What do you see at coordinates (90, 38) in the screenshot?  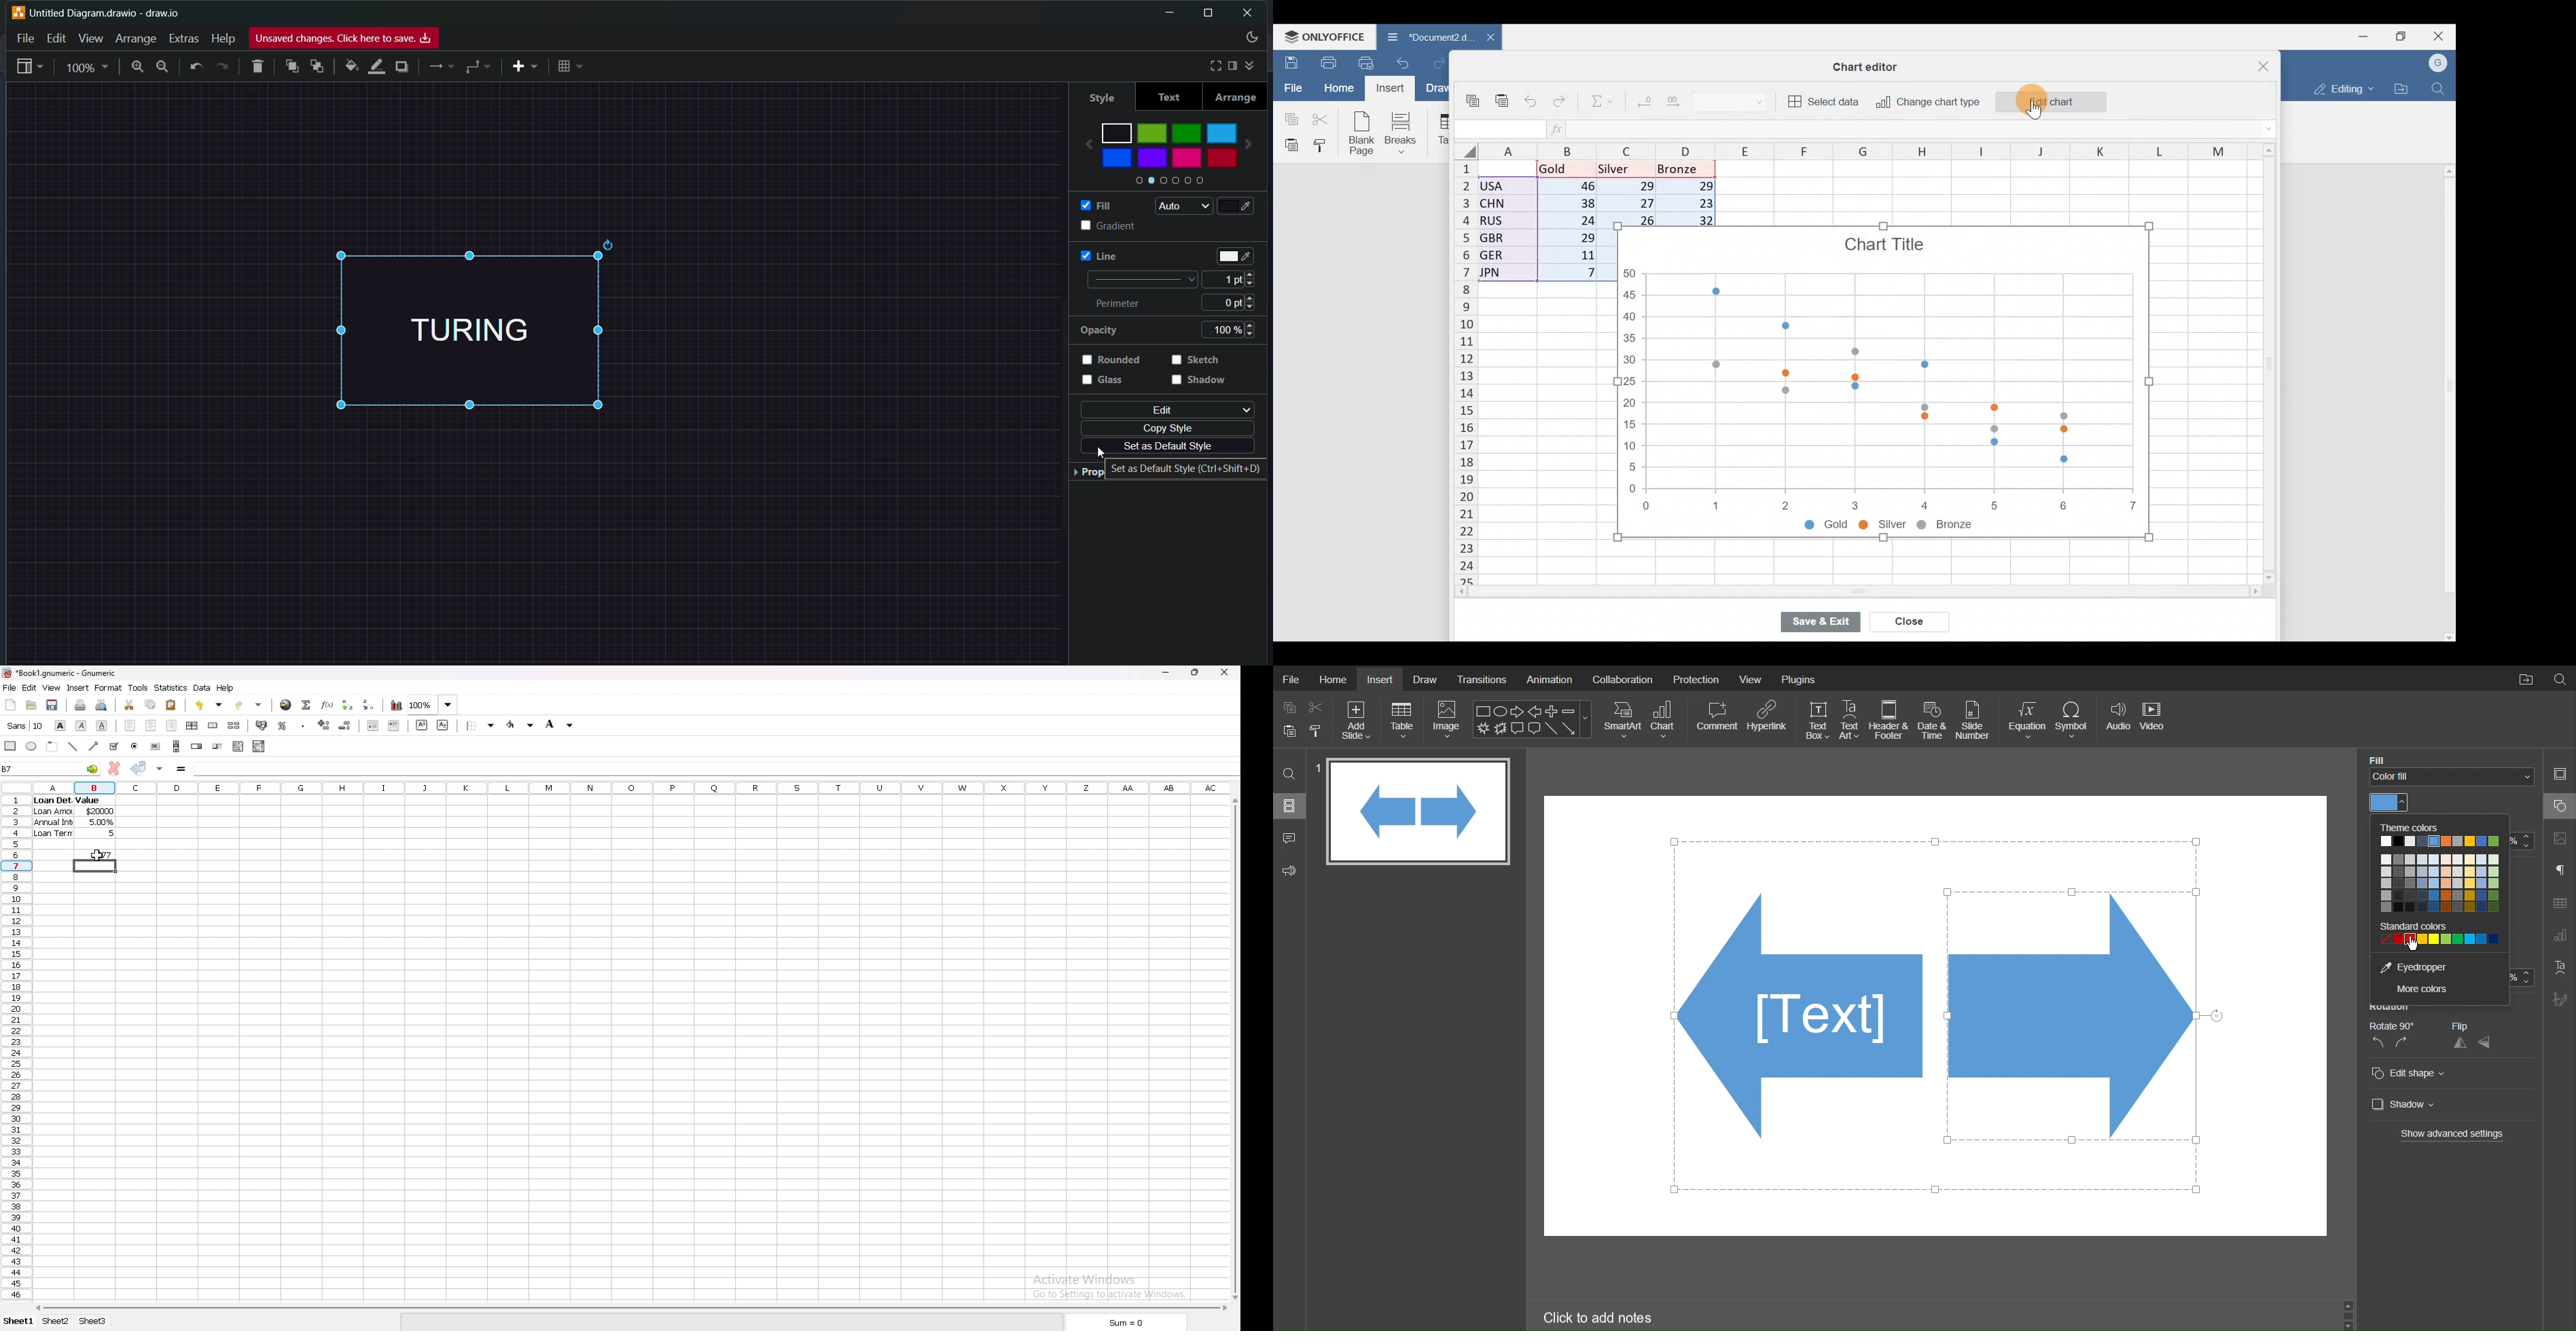 I see `View` at bounding box center [90, 38].